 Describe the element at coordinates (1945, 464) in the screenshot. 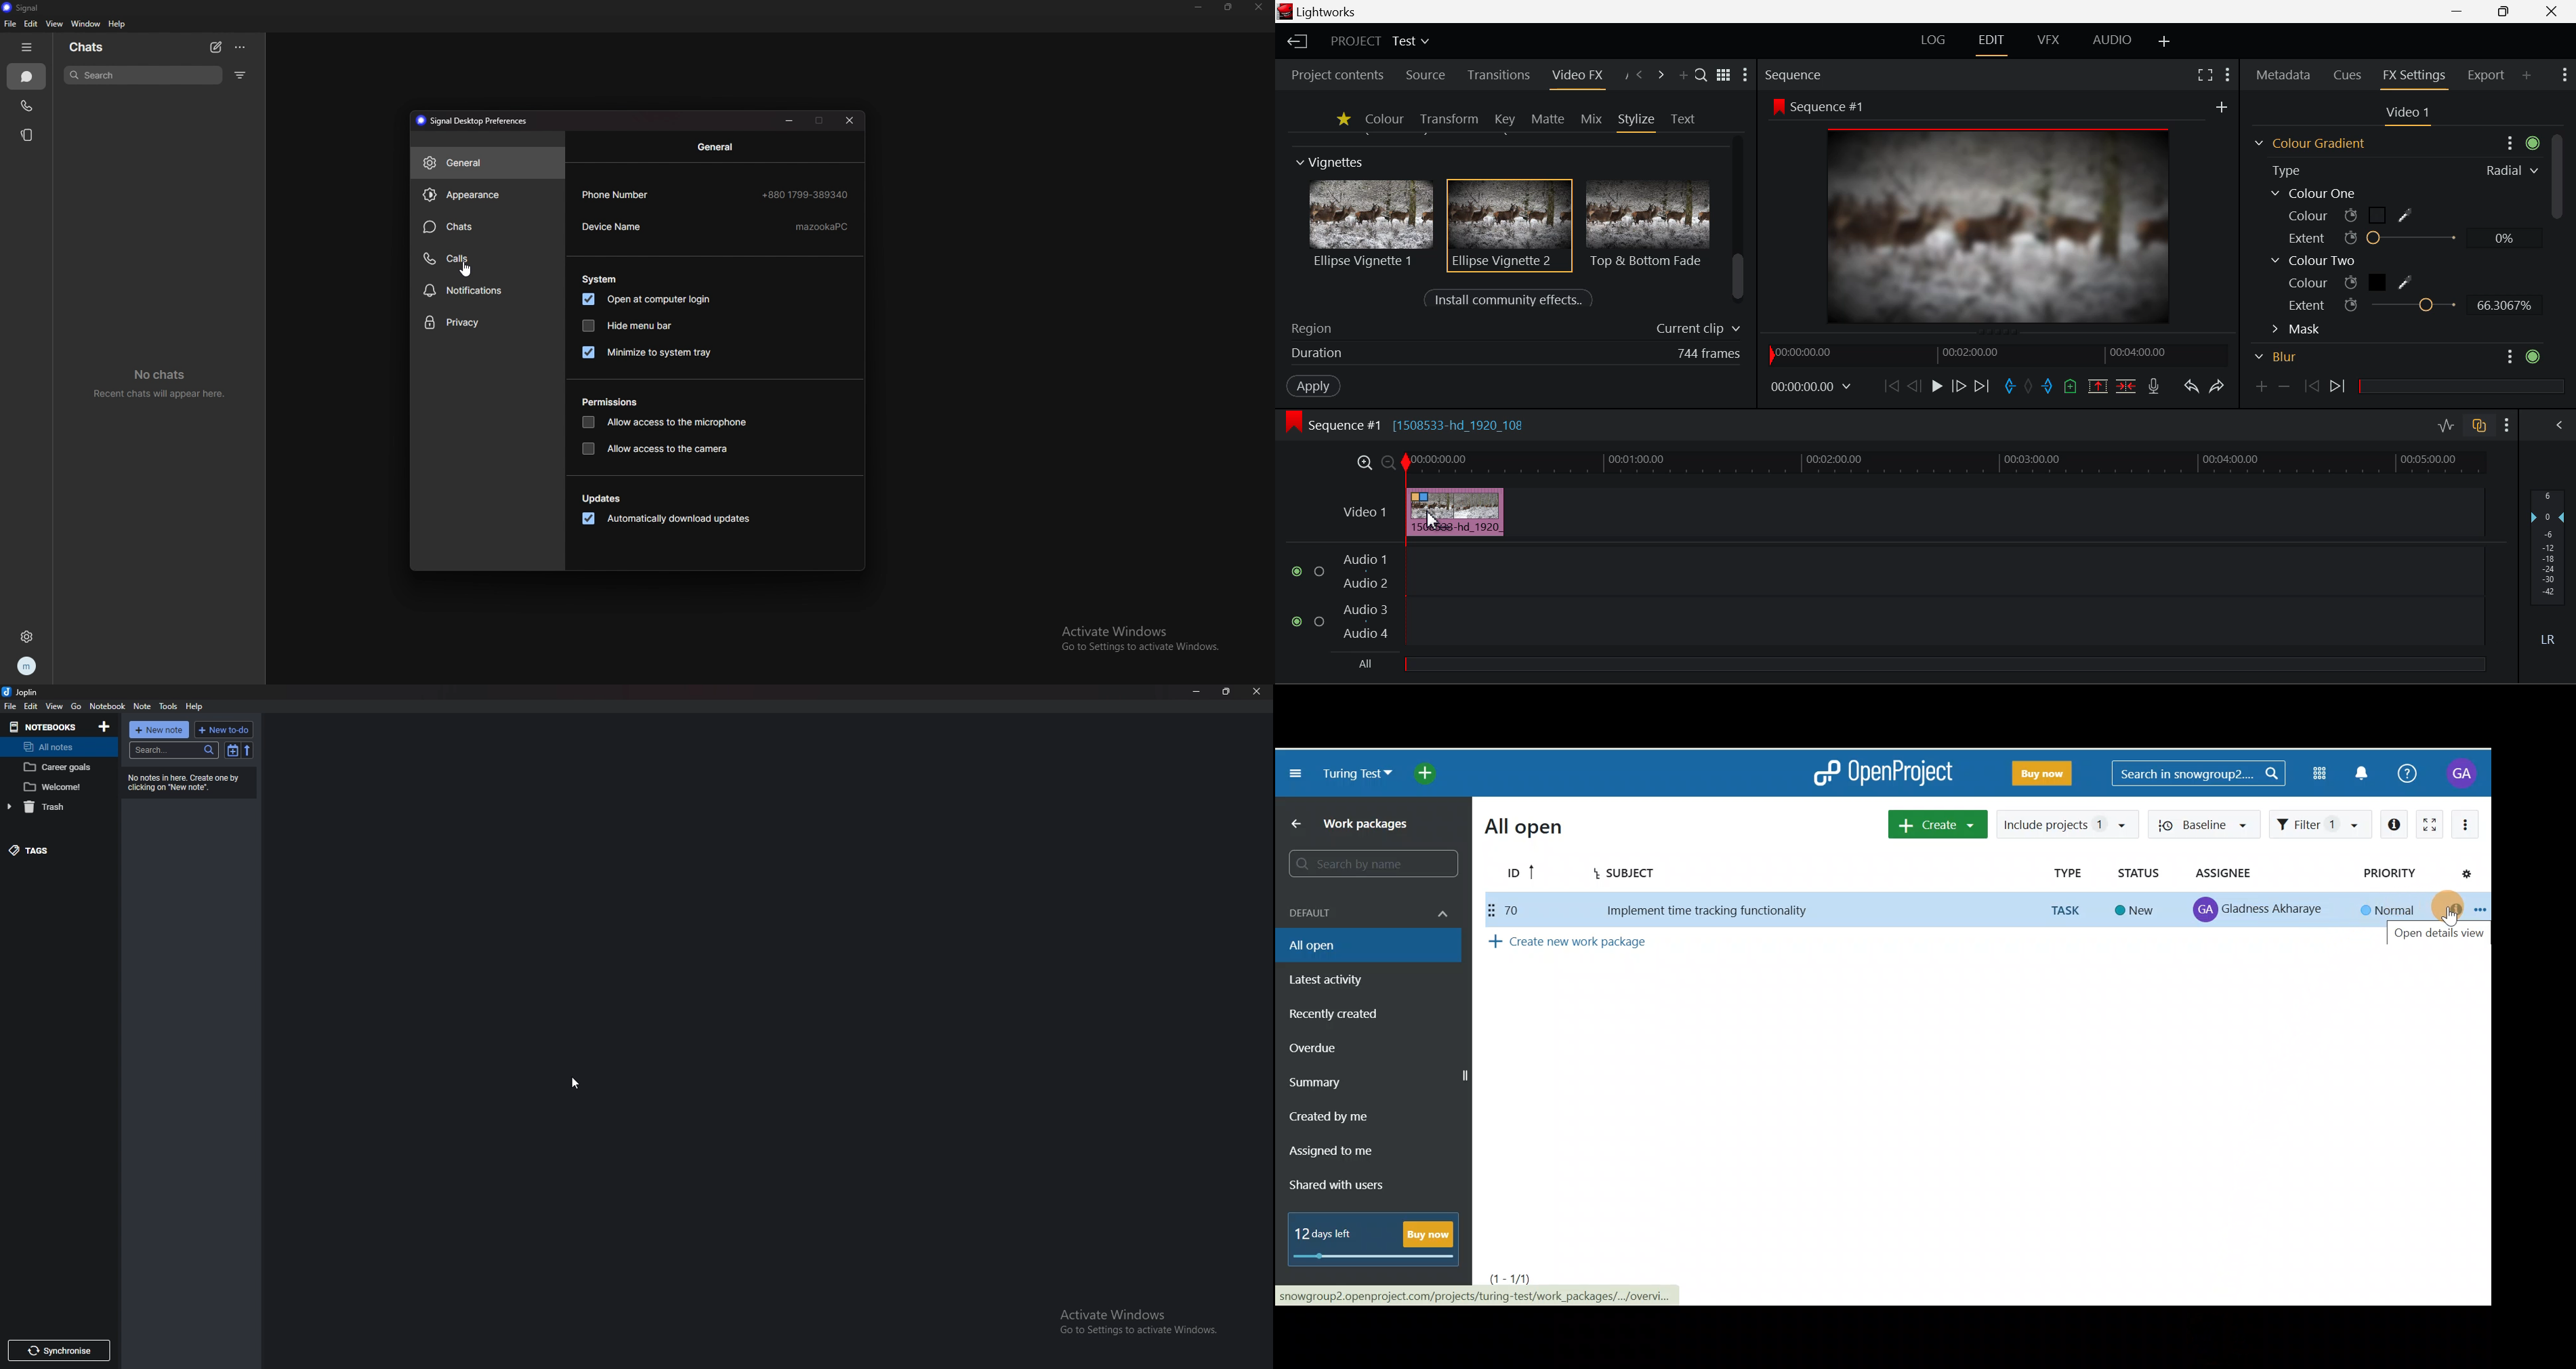

I see `Project Timeline` at that location.